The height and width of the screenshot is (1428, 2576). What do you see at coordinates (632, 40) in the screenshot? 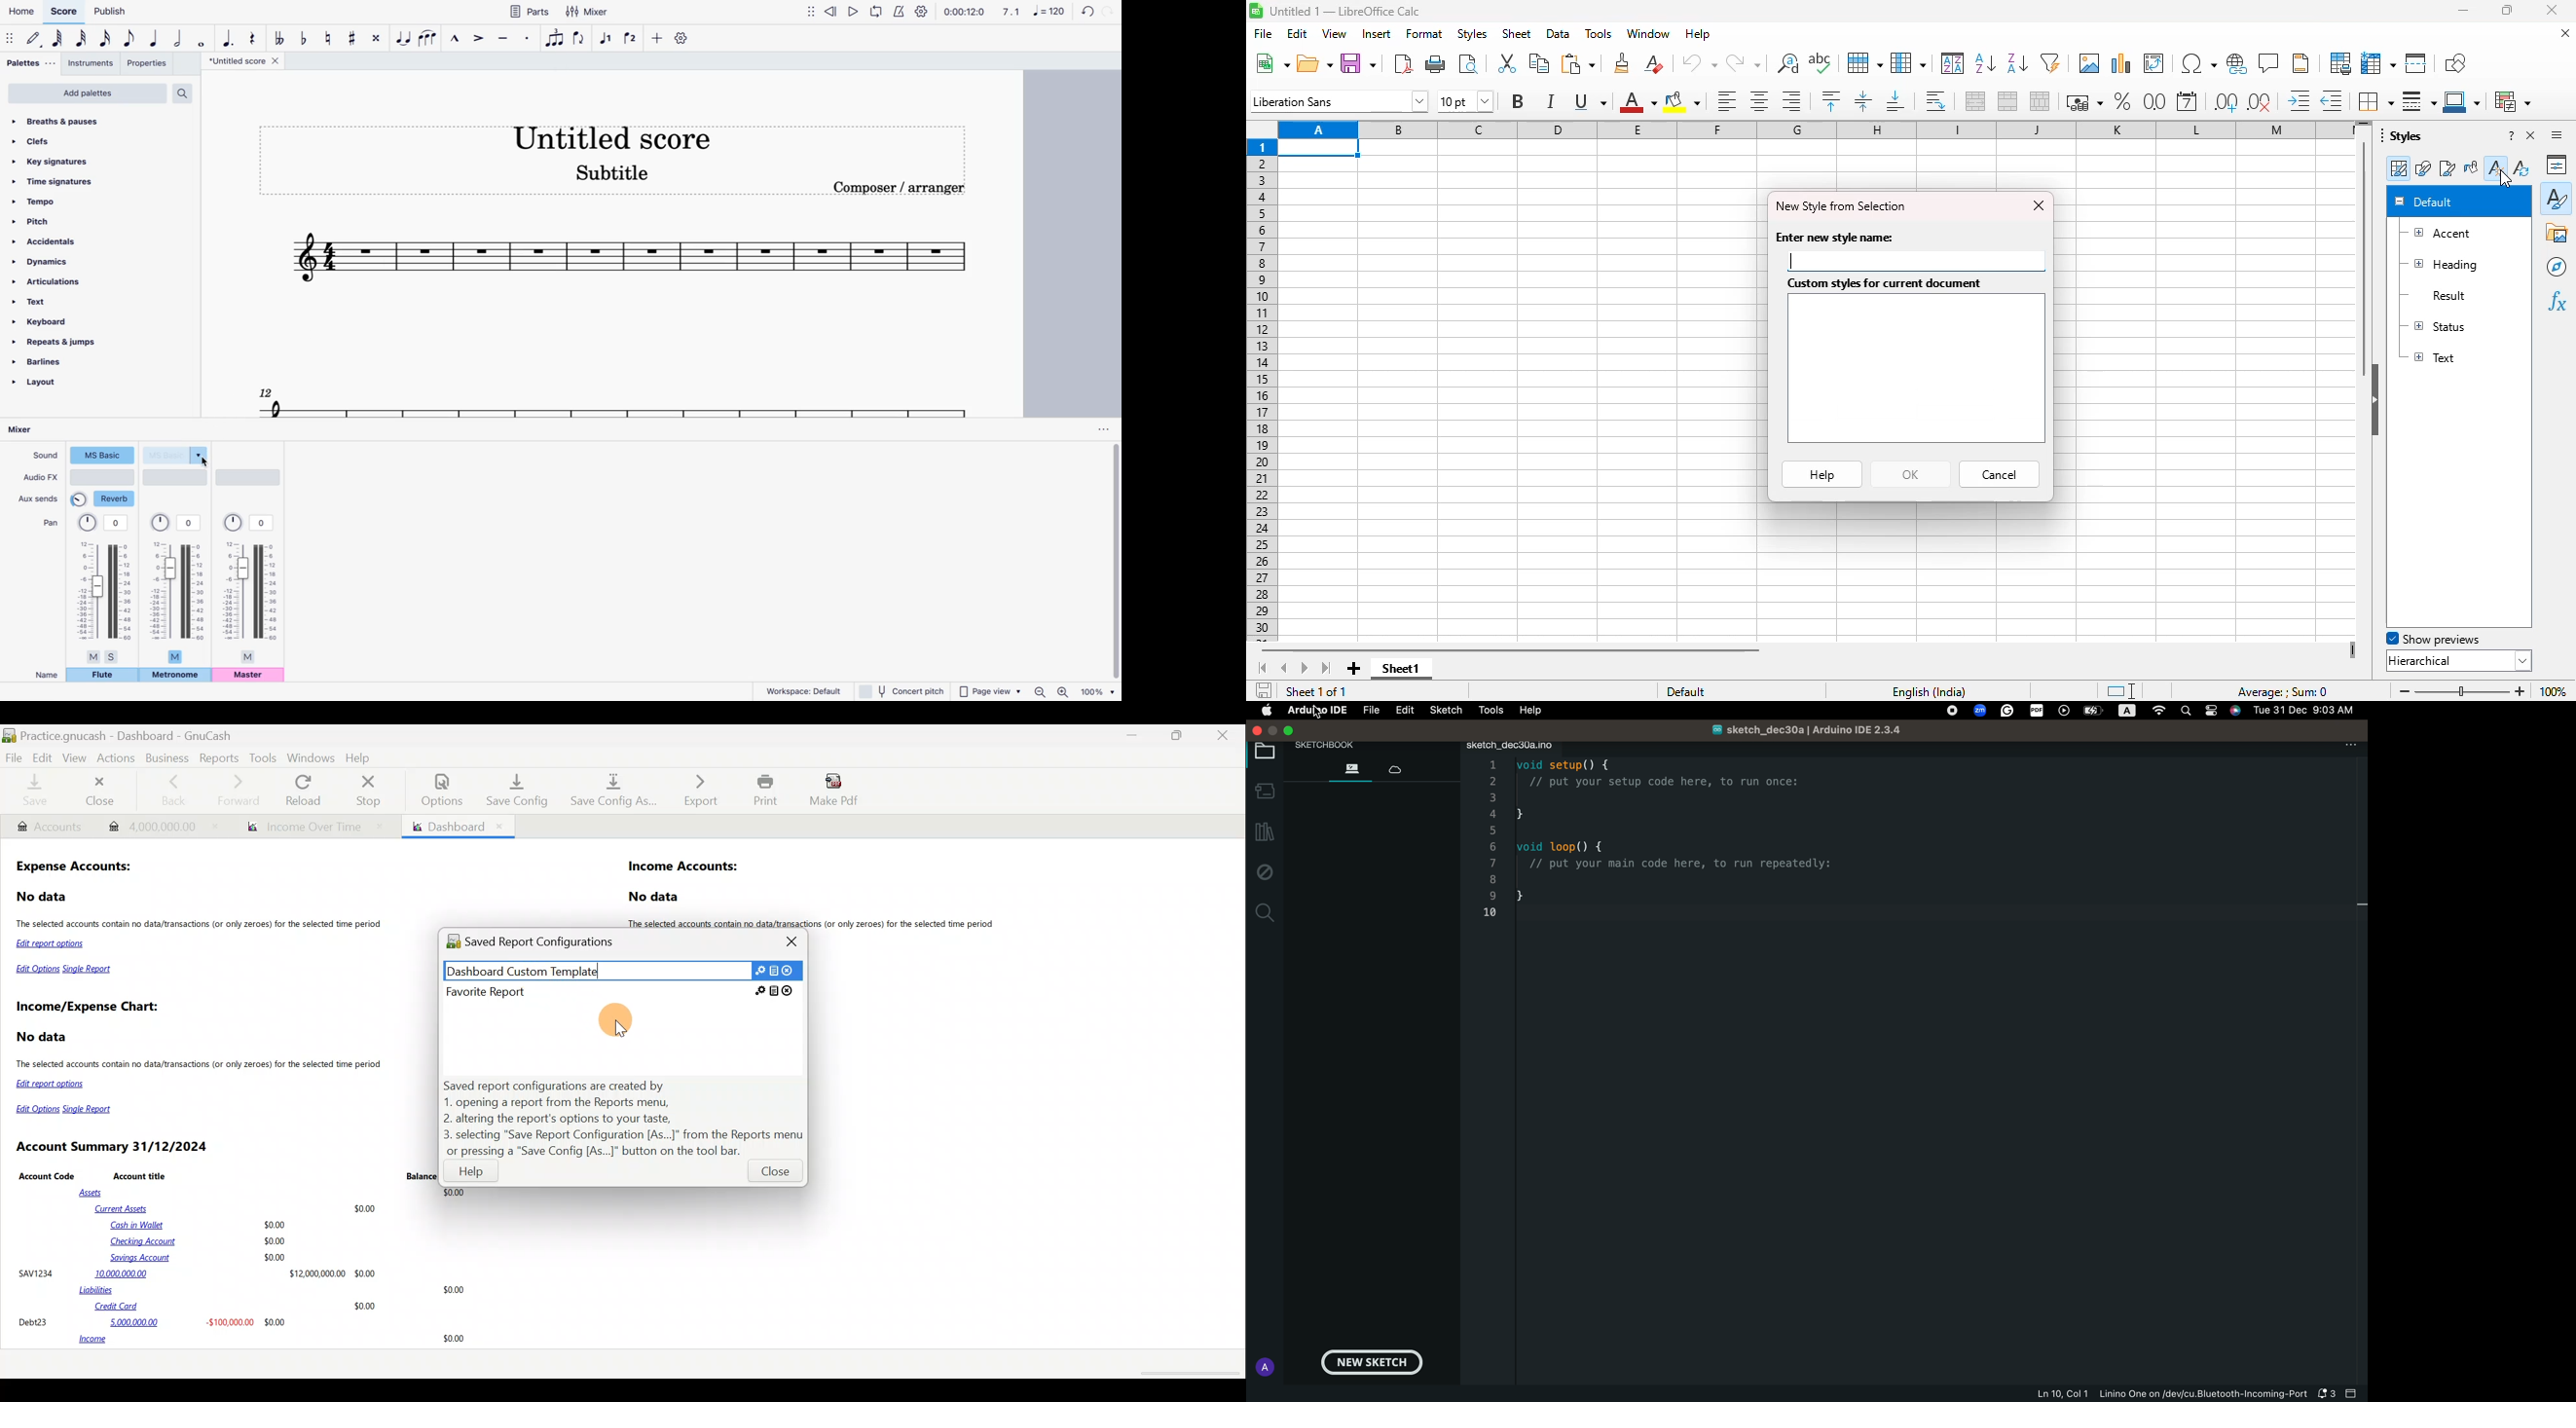
I see `voice 2` at bounding box center [632, 40].